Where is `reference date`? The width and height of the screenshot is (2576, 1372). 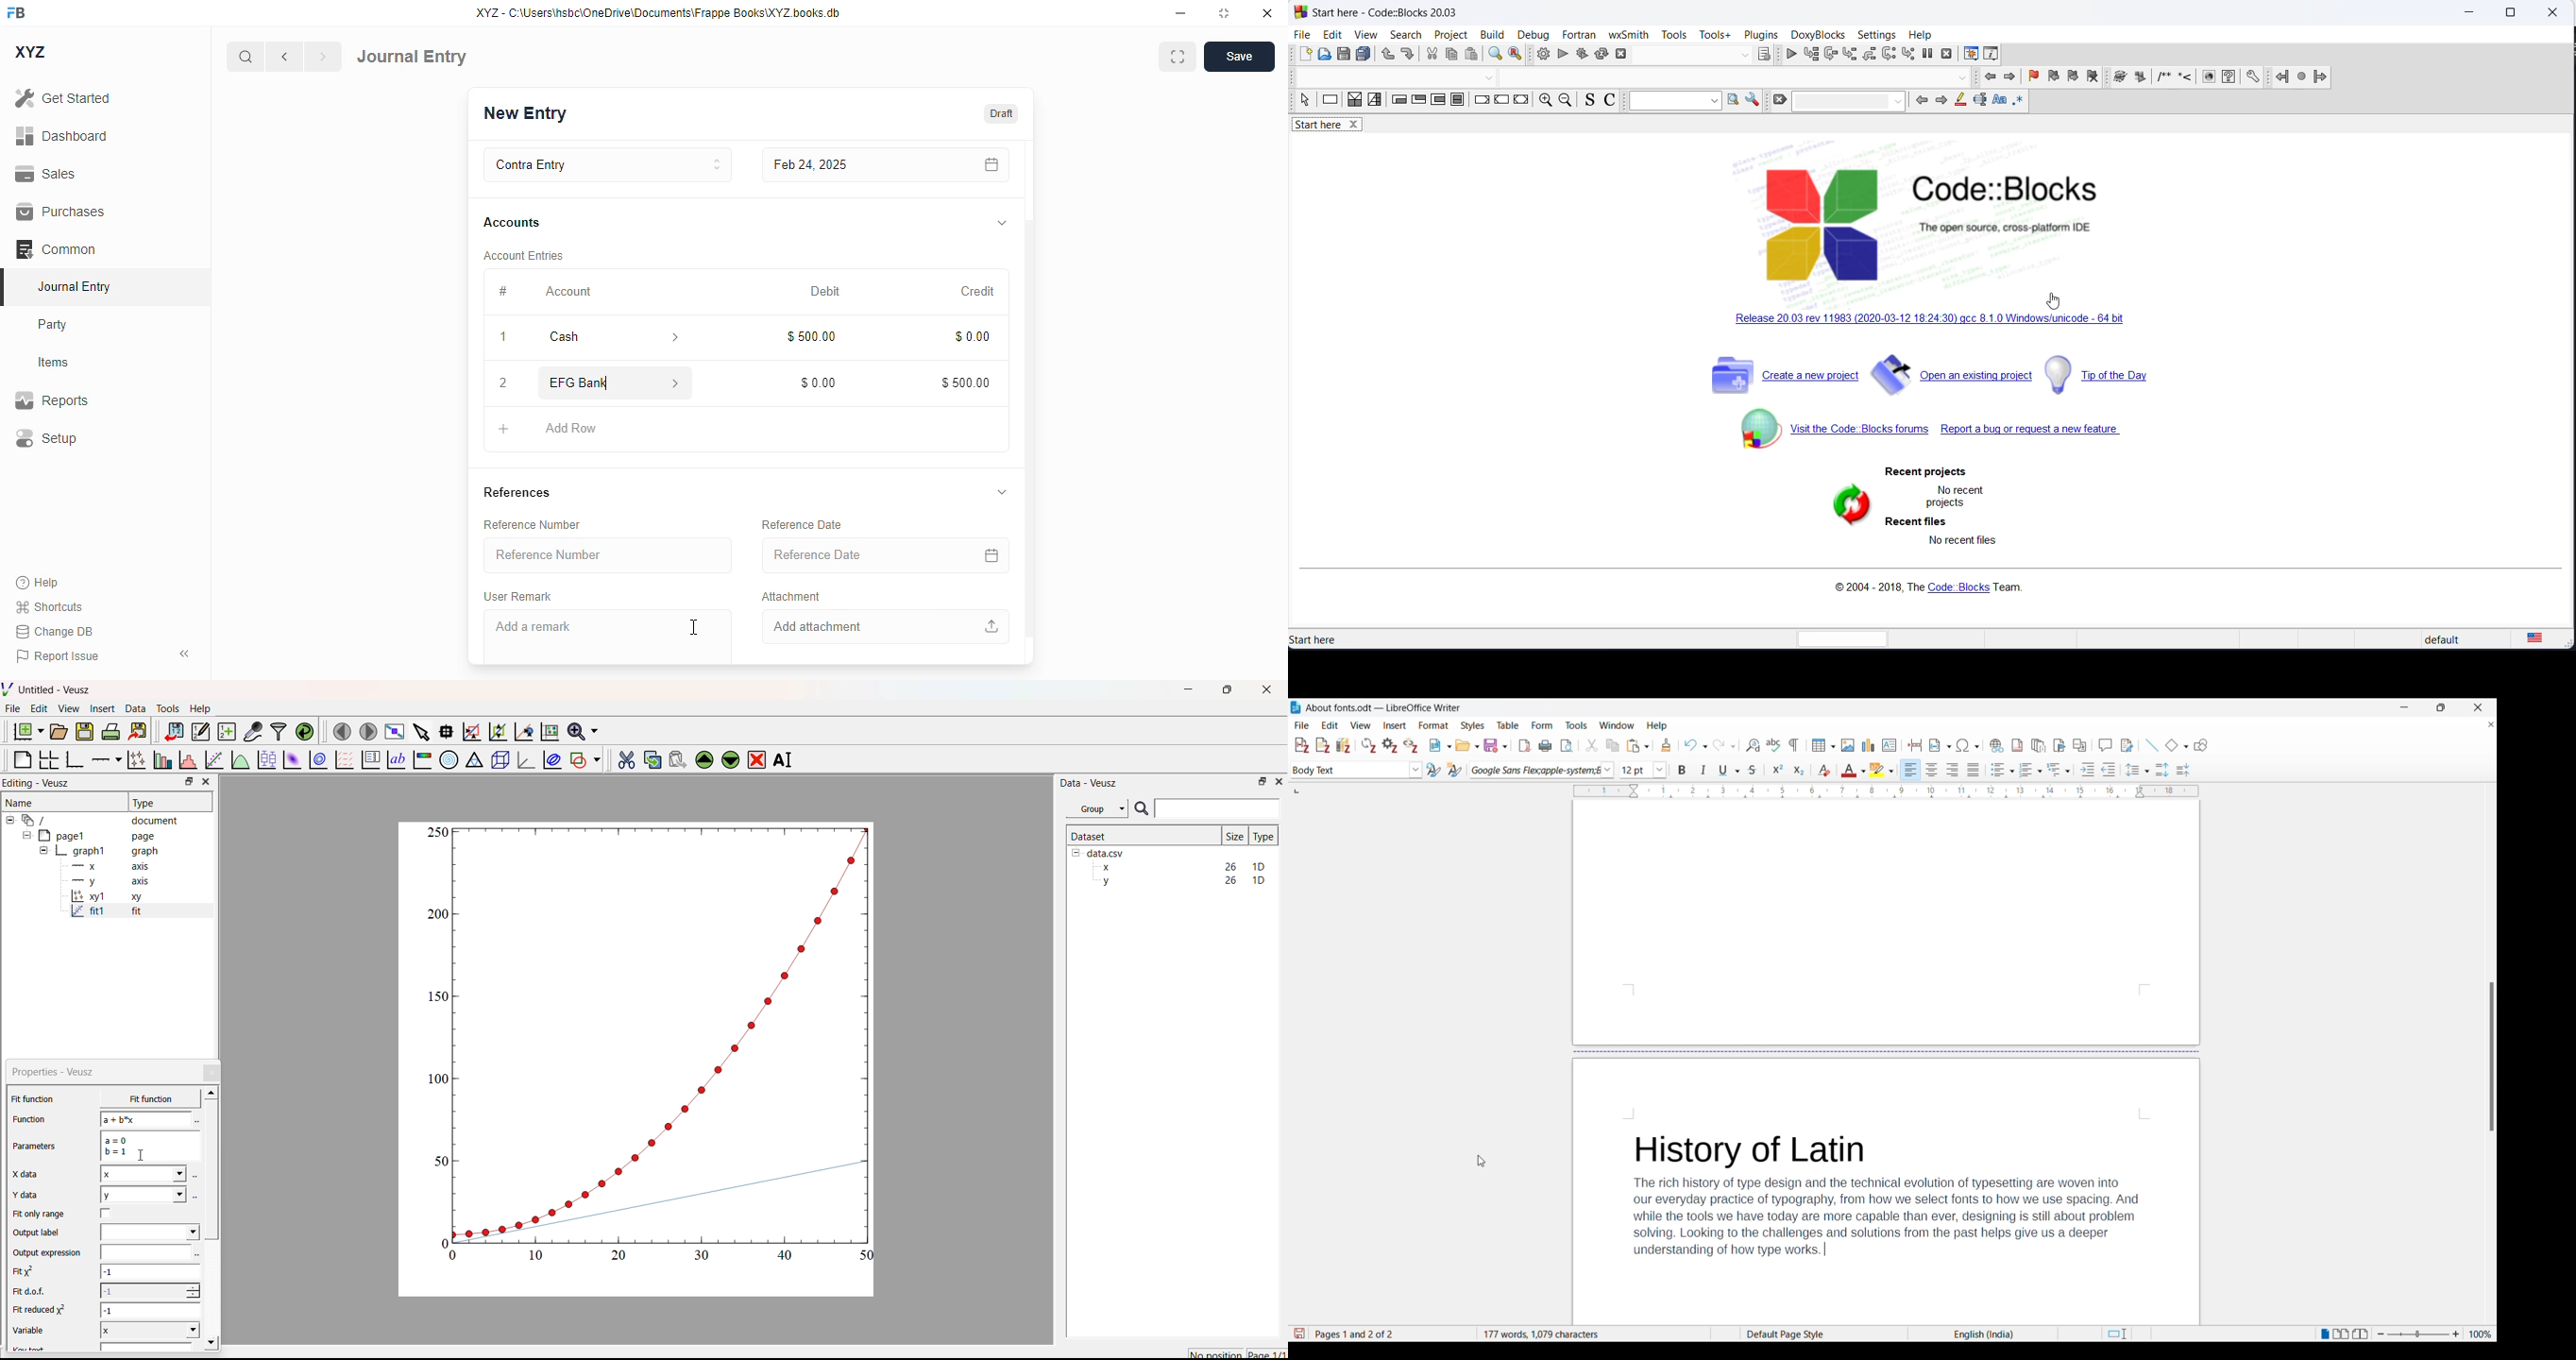 reference date is located at coordinates (803, 524).